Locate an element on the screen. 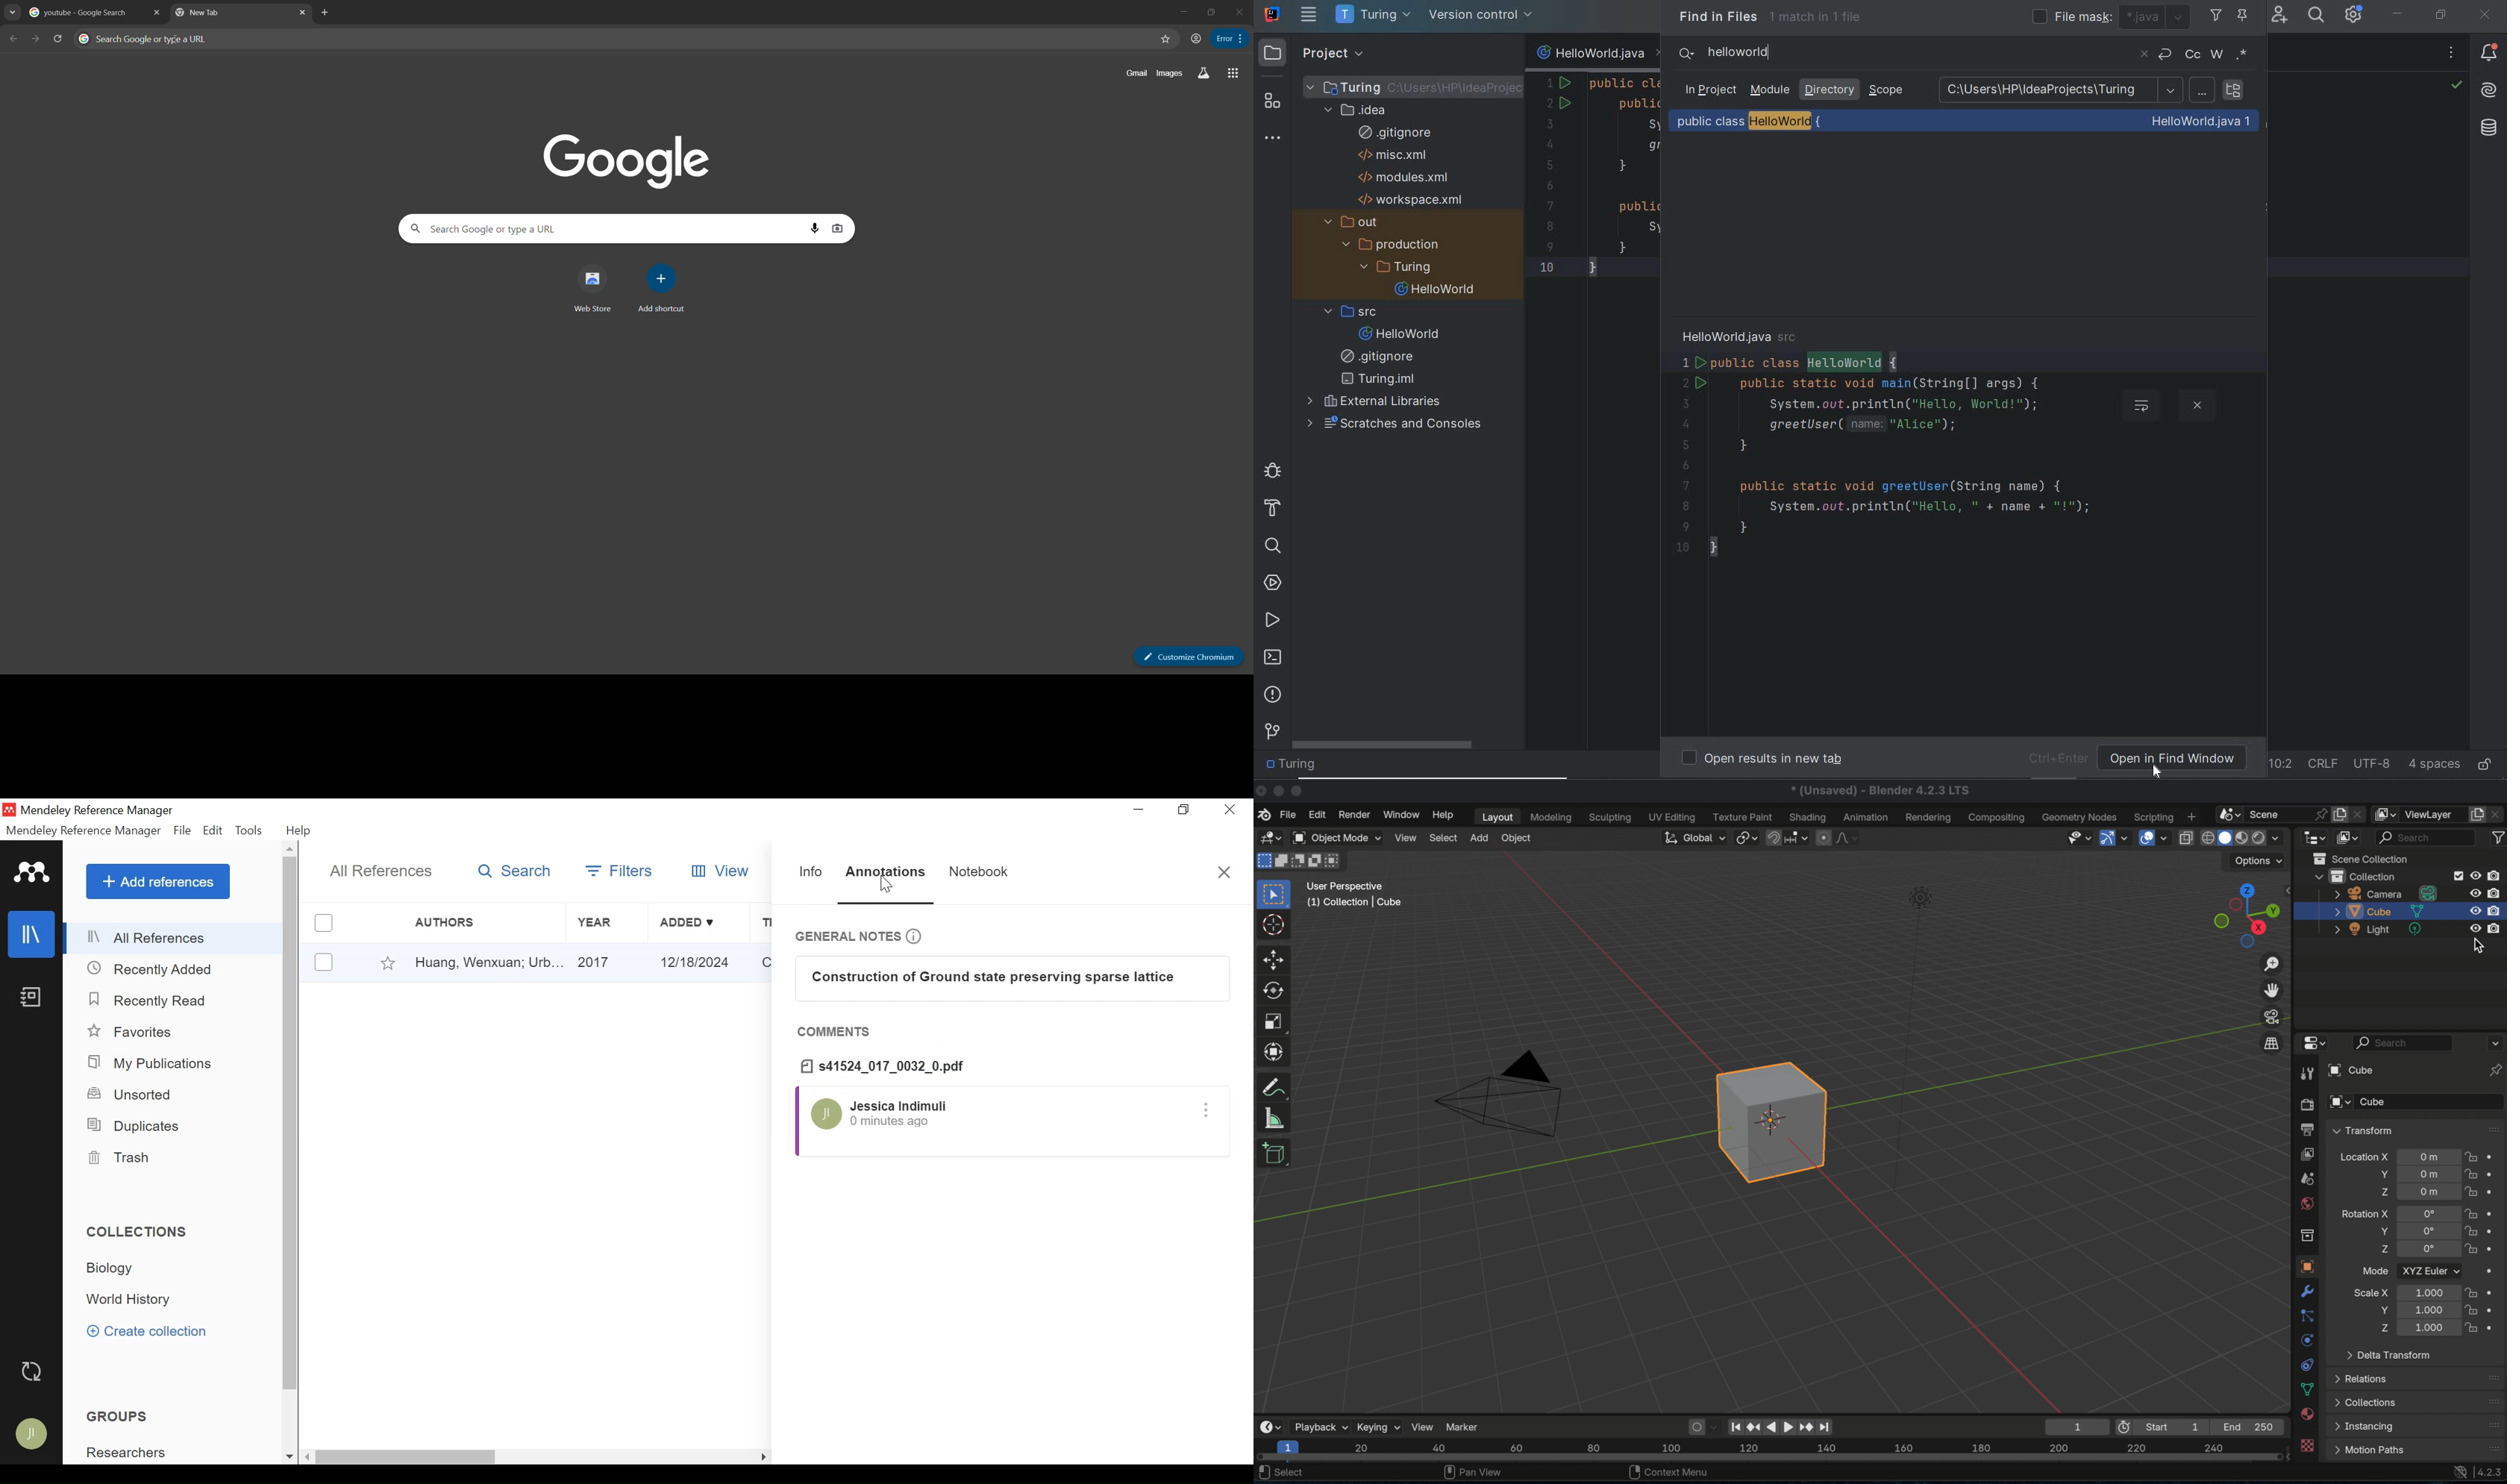  file name is located at coordinates (1437, 292).